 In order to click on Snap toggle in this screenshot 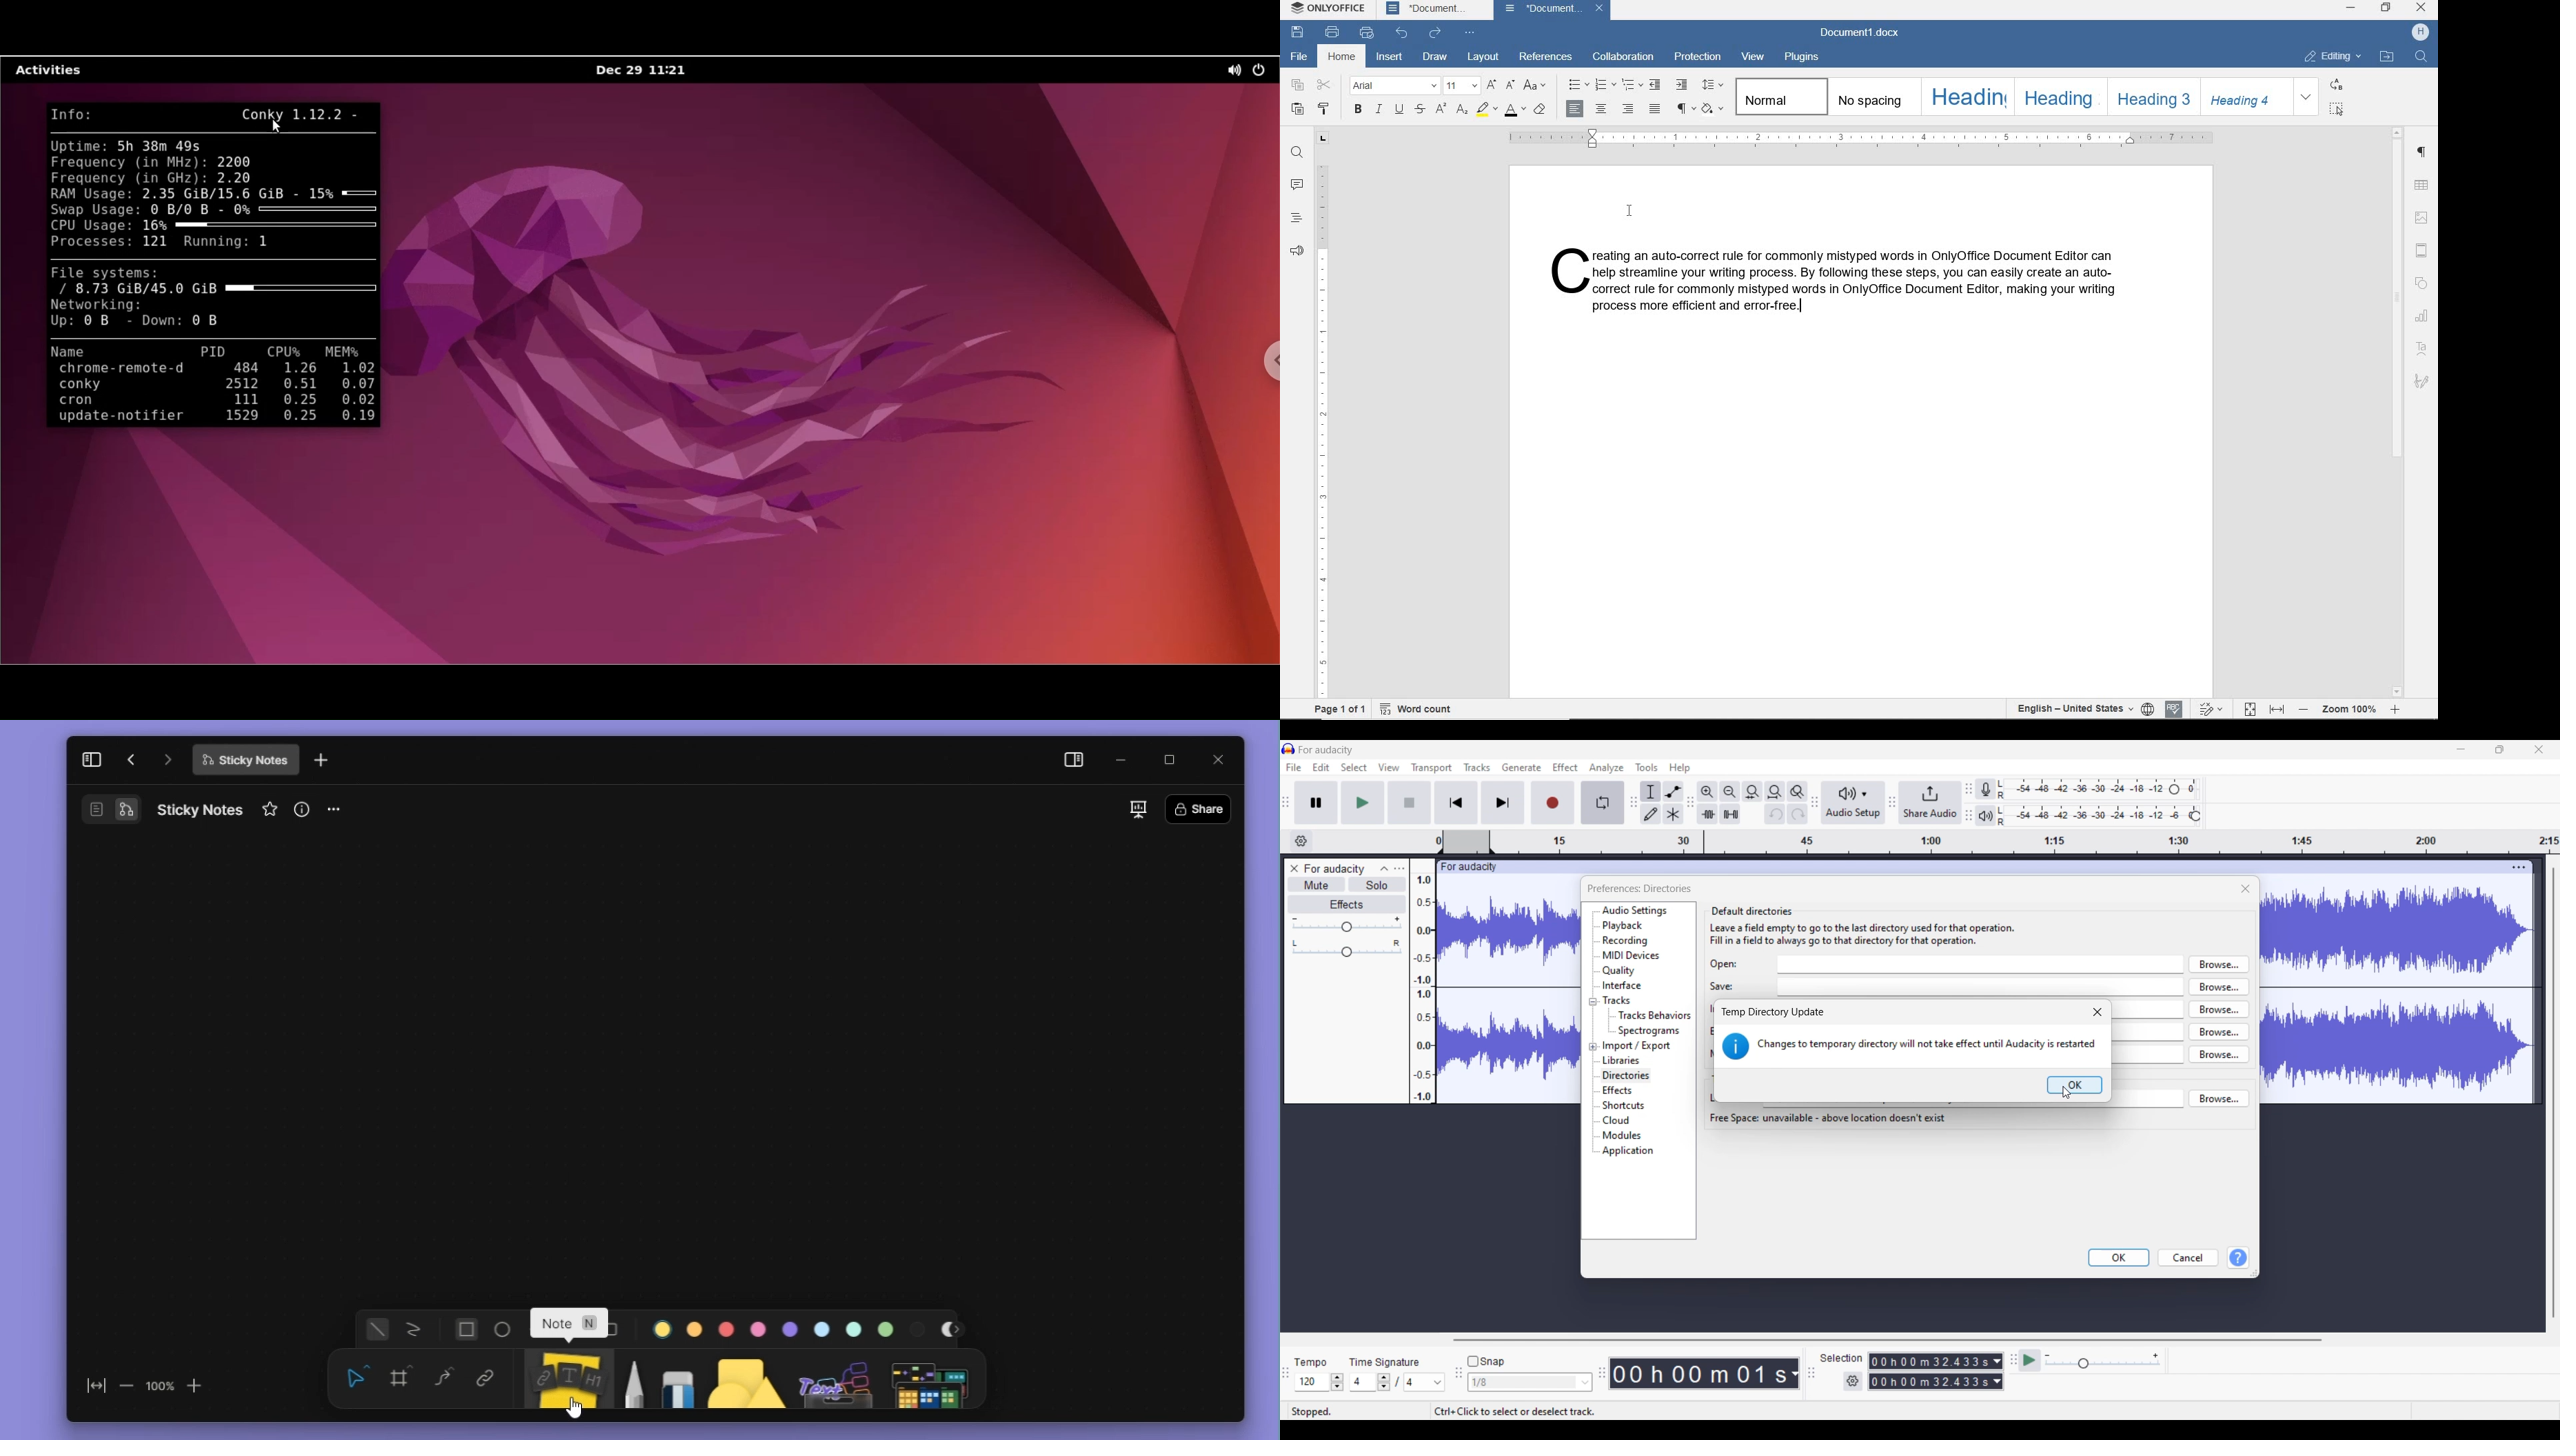, I will do `click(1487, 1361)`.